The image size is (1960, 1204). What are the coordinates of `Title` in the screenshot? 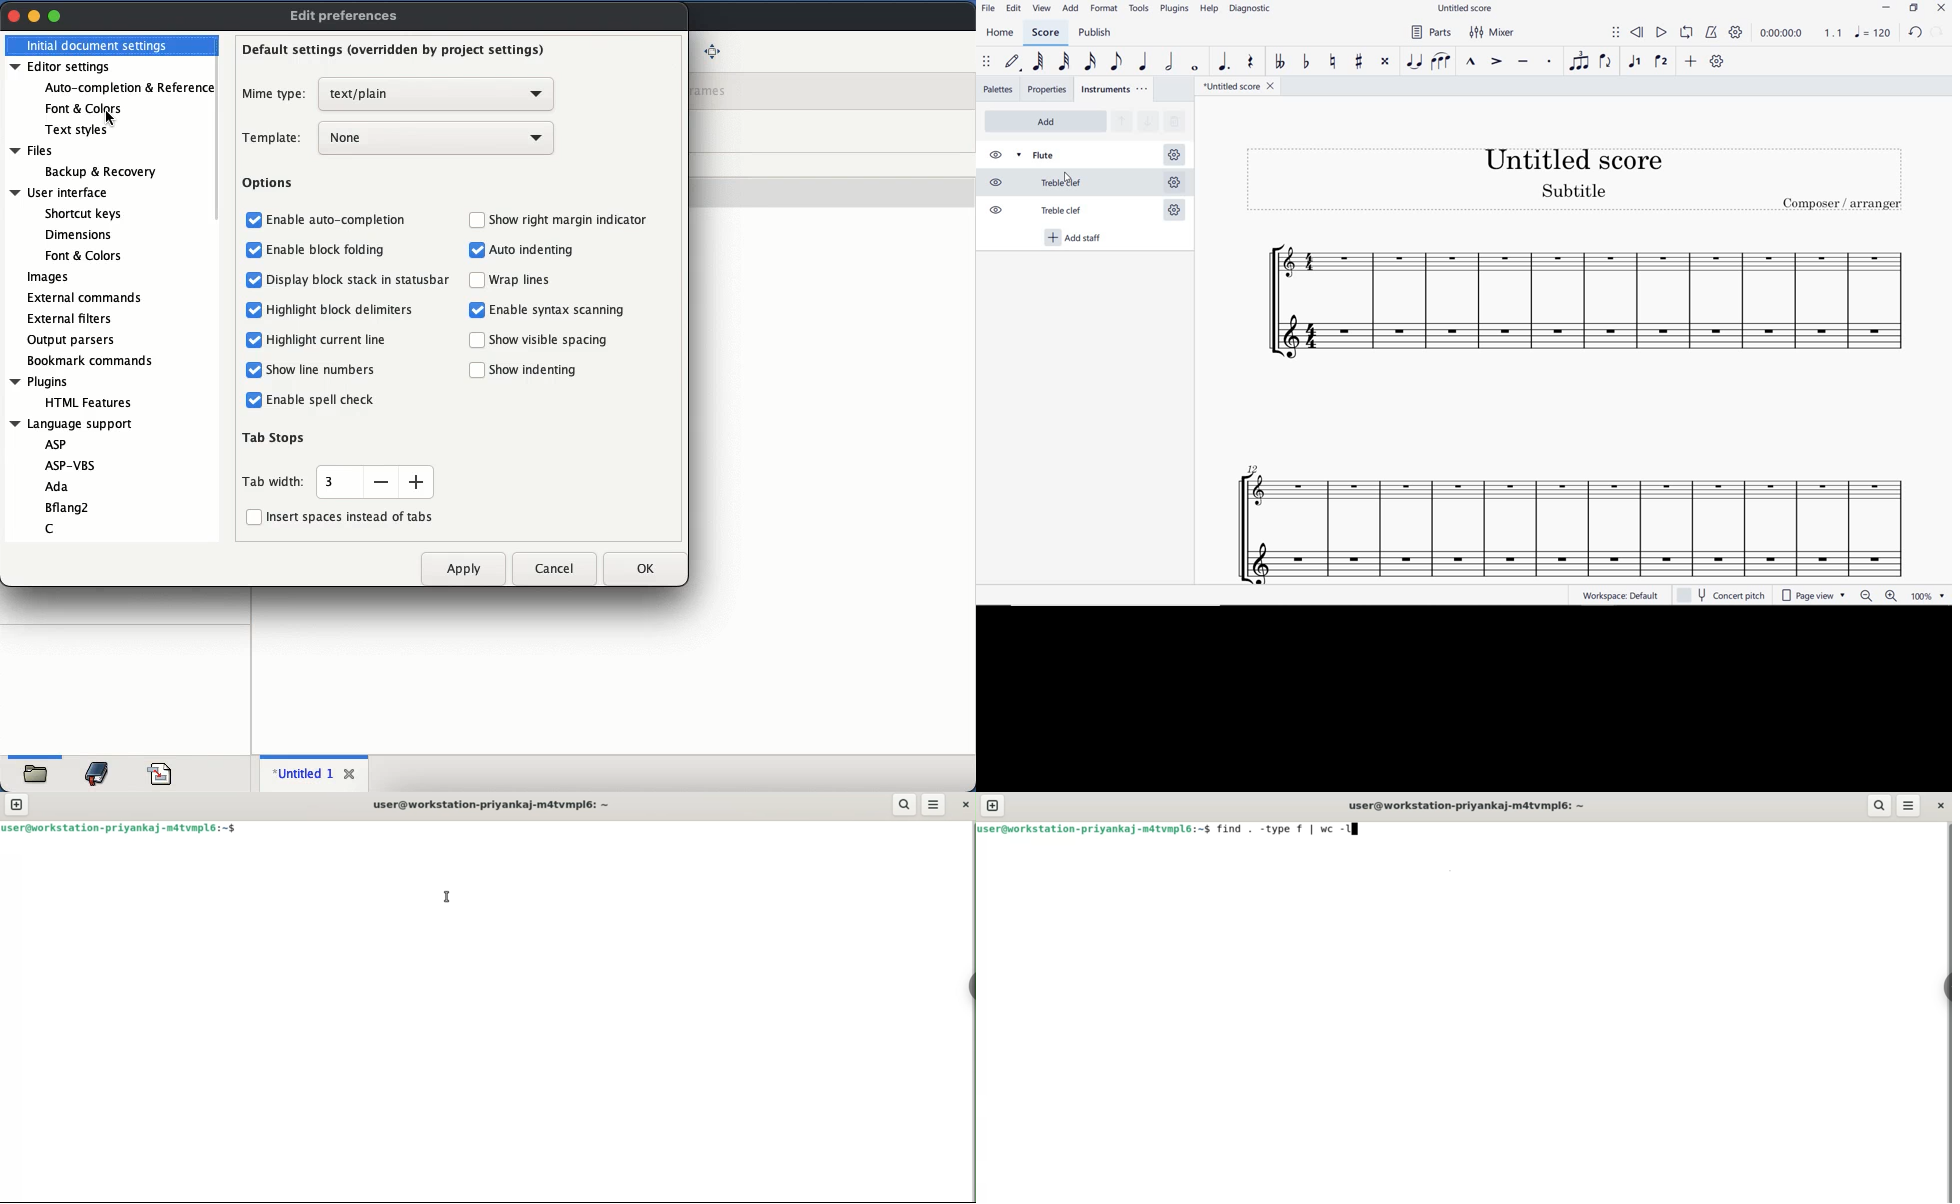 It's located at (1576, 180).